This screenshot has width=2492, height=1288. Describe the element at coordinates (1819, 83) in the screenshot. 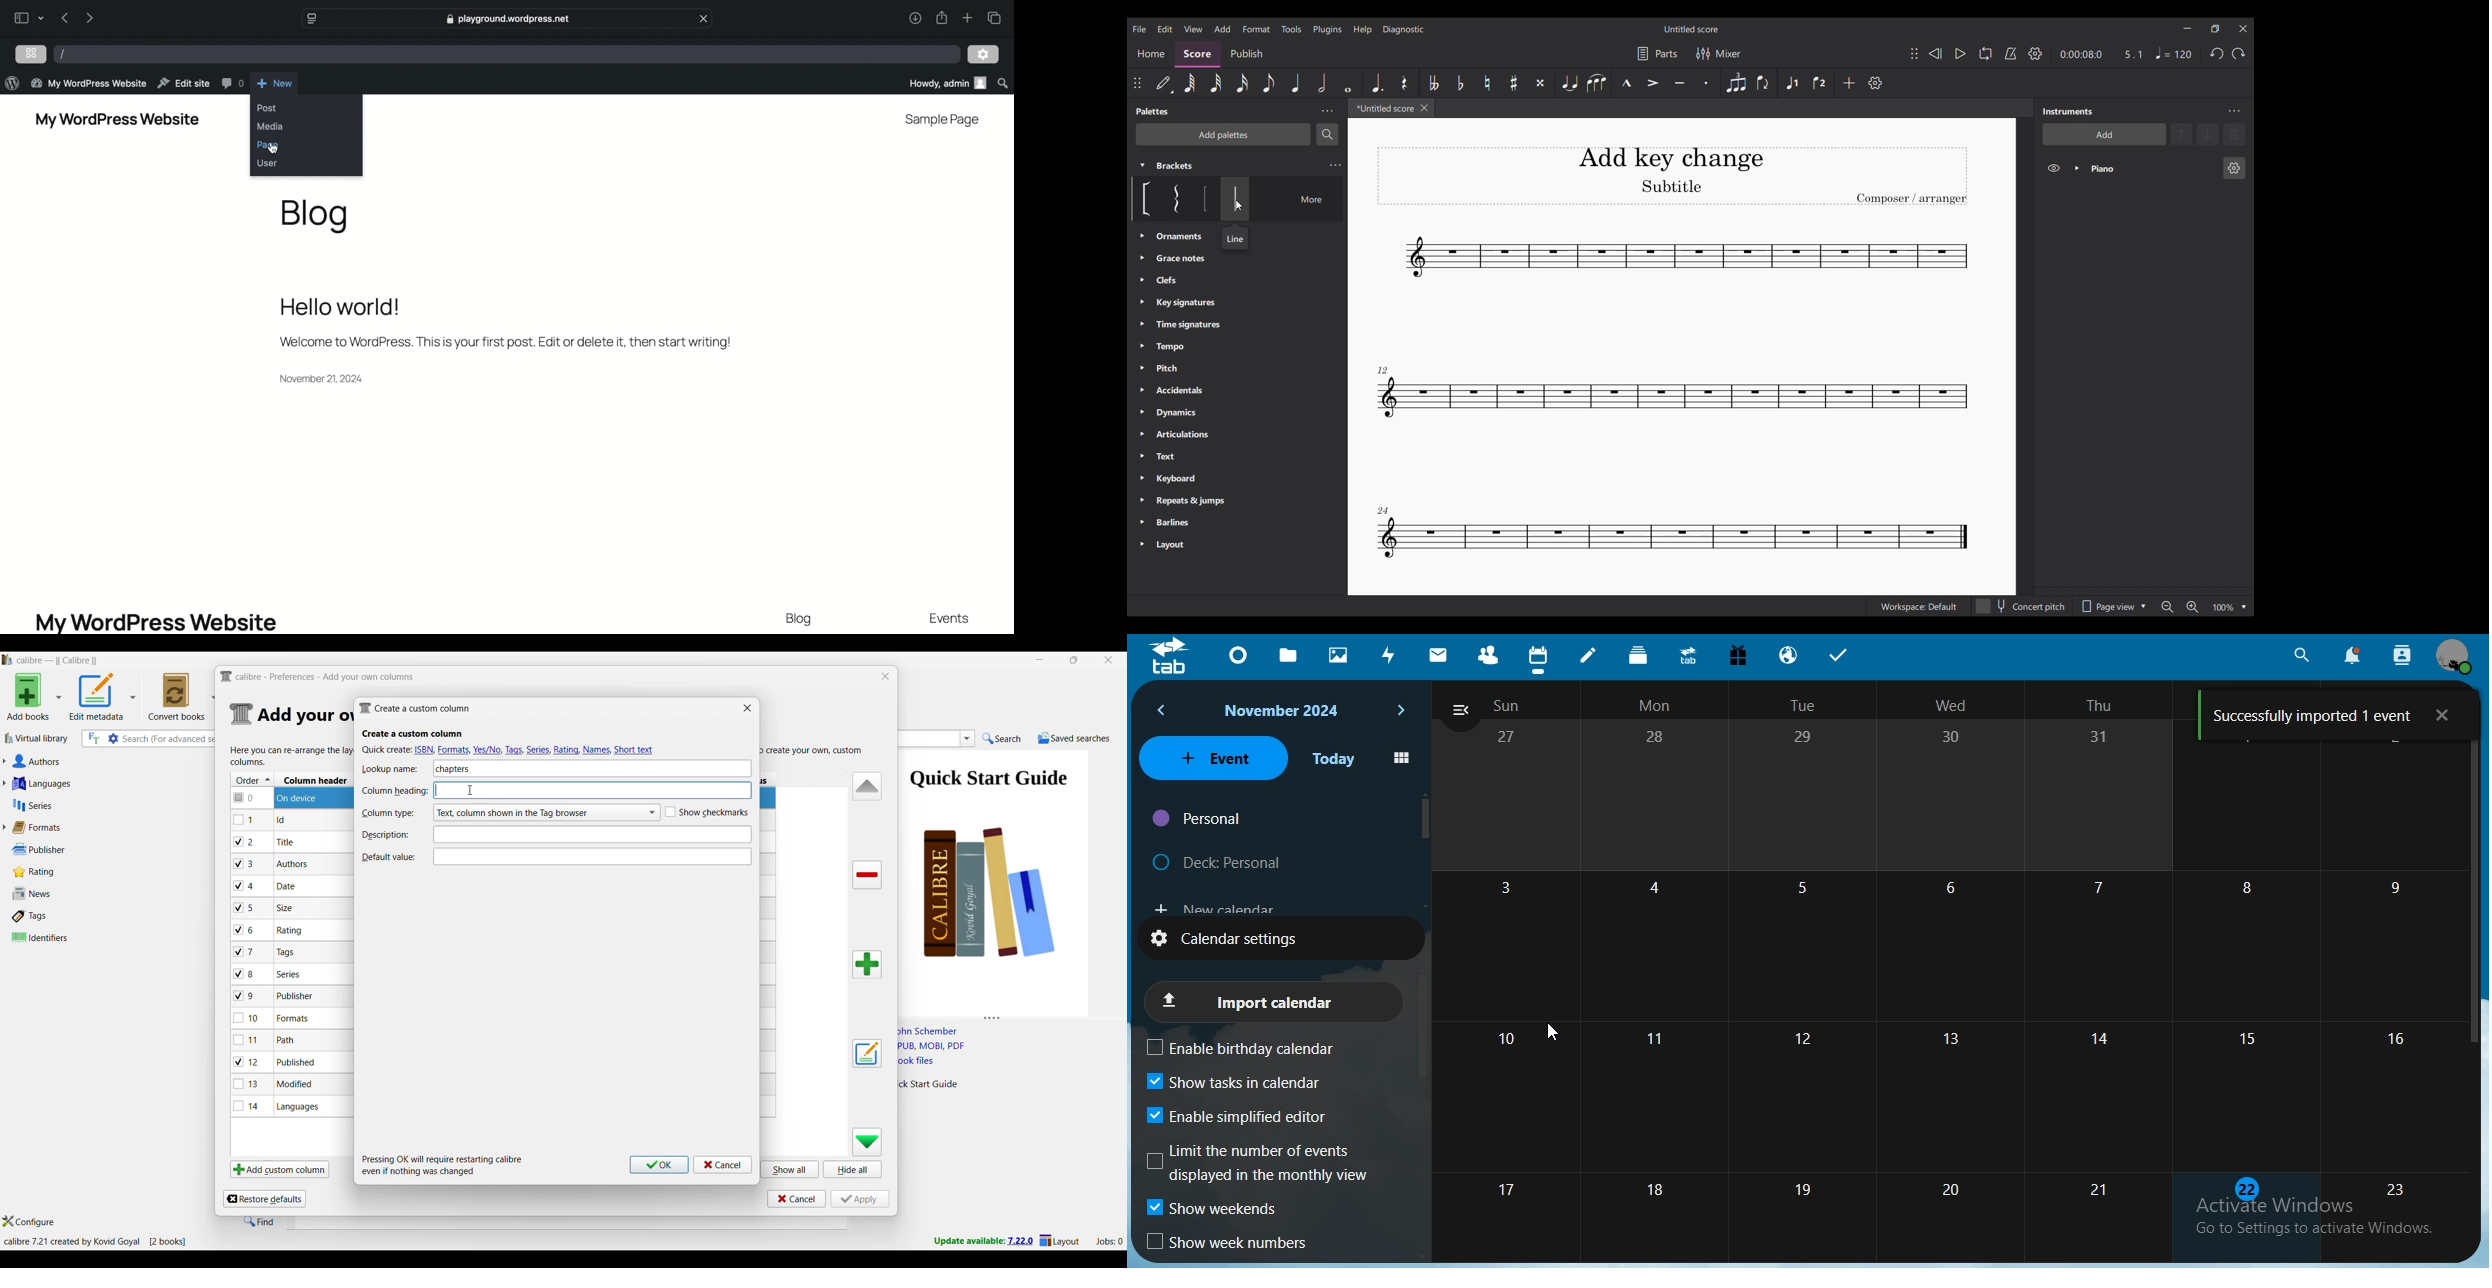

I see `Voice 2` at that location.